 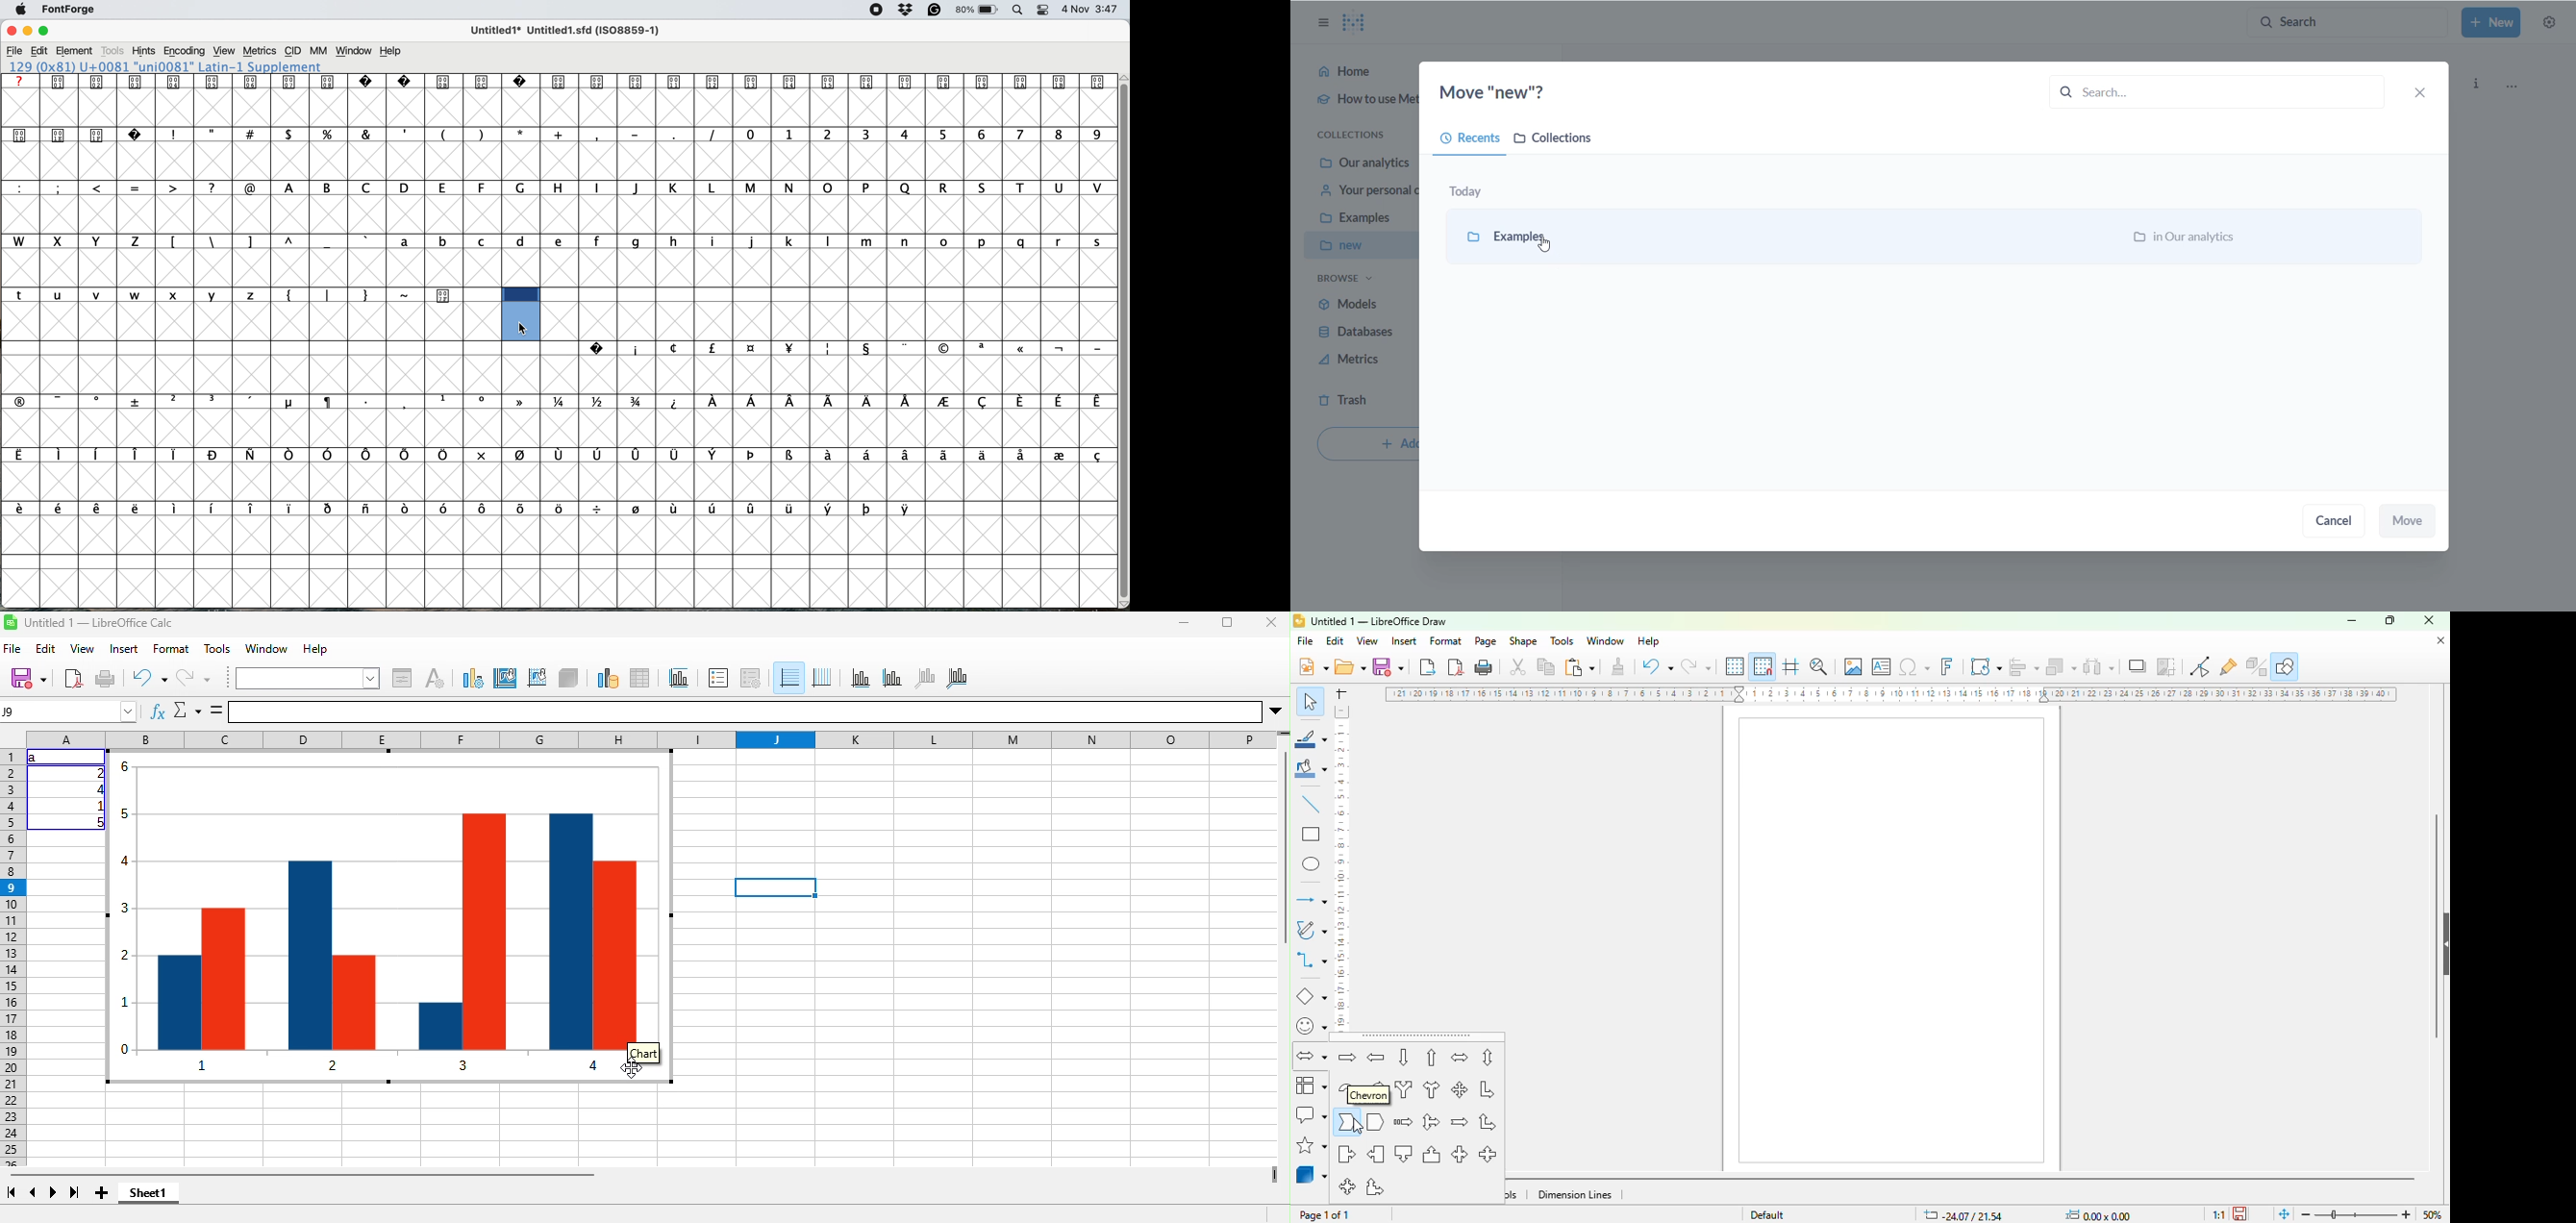 I want to click on helplines while moving, so click(x=1792, y=666).